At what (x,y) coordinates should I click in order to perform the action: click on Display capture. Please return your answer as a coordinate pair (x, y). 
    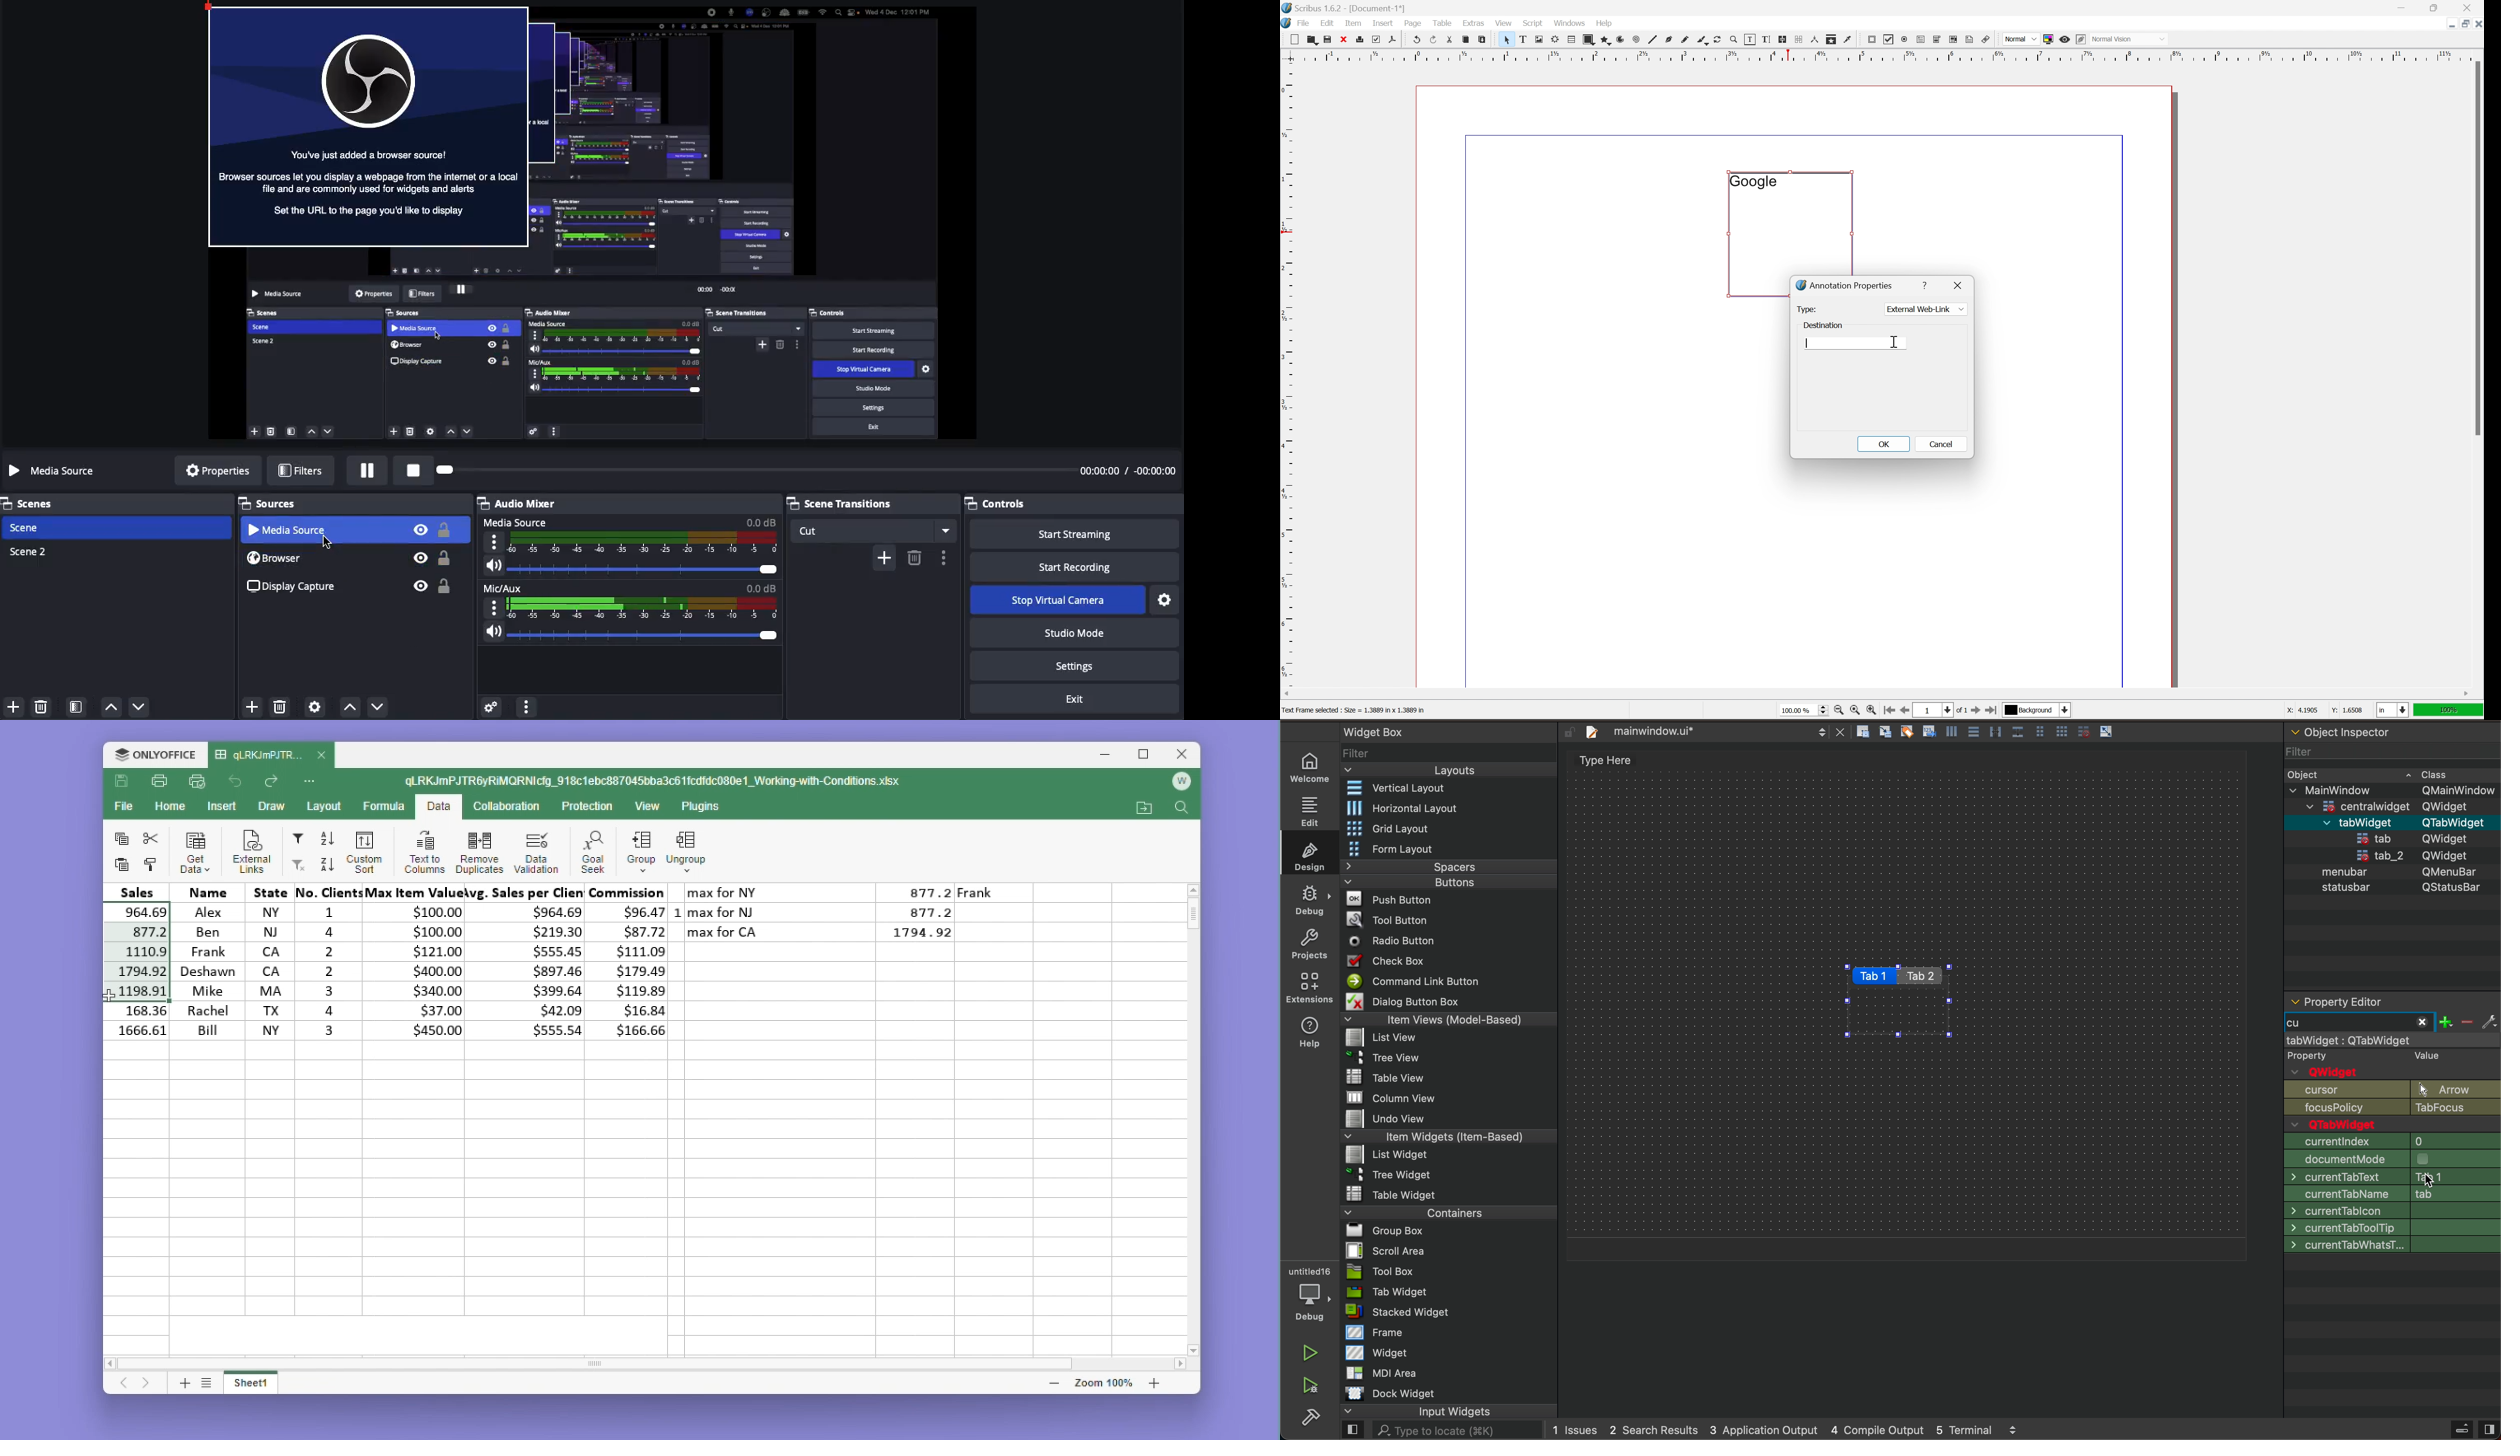
    Looking at the image, I should click on (294, 586).